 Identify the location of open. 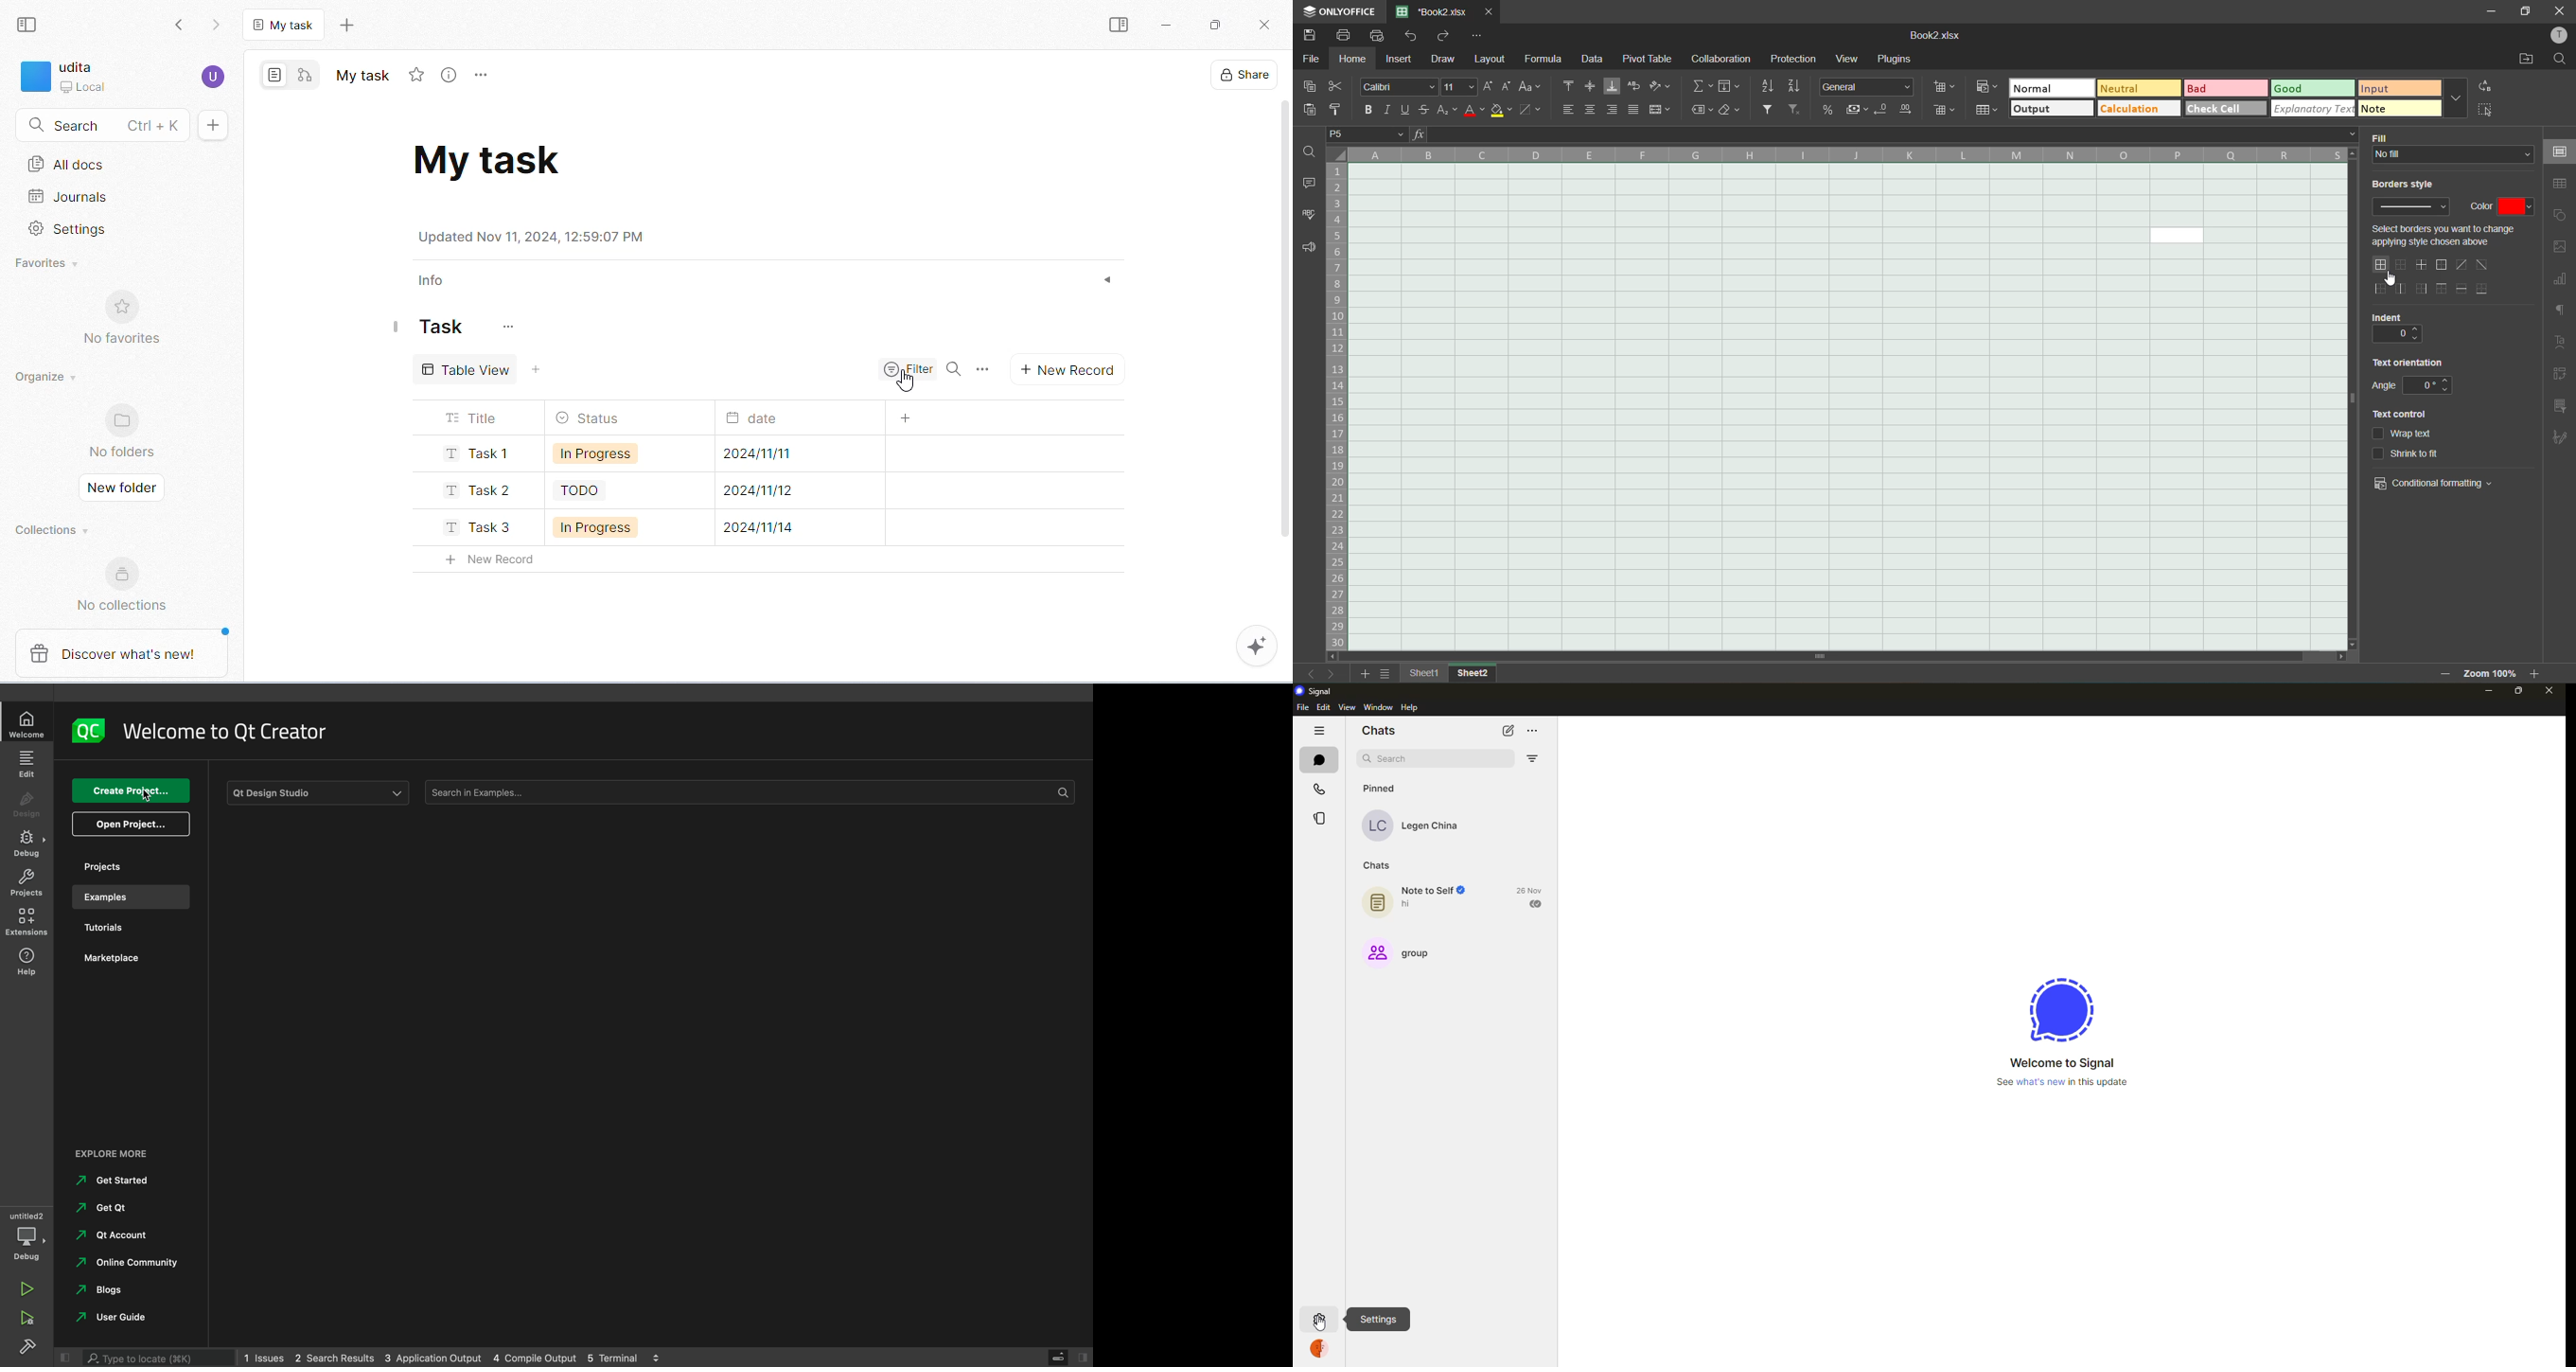
(131, 824).